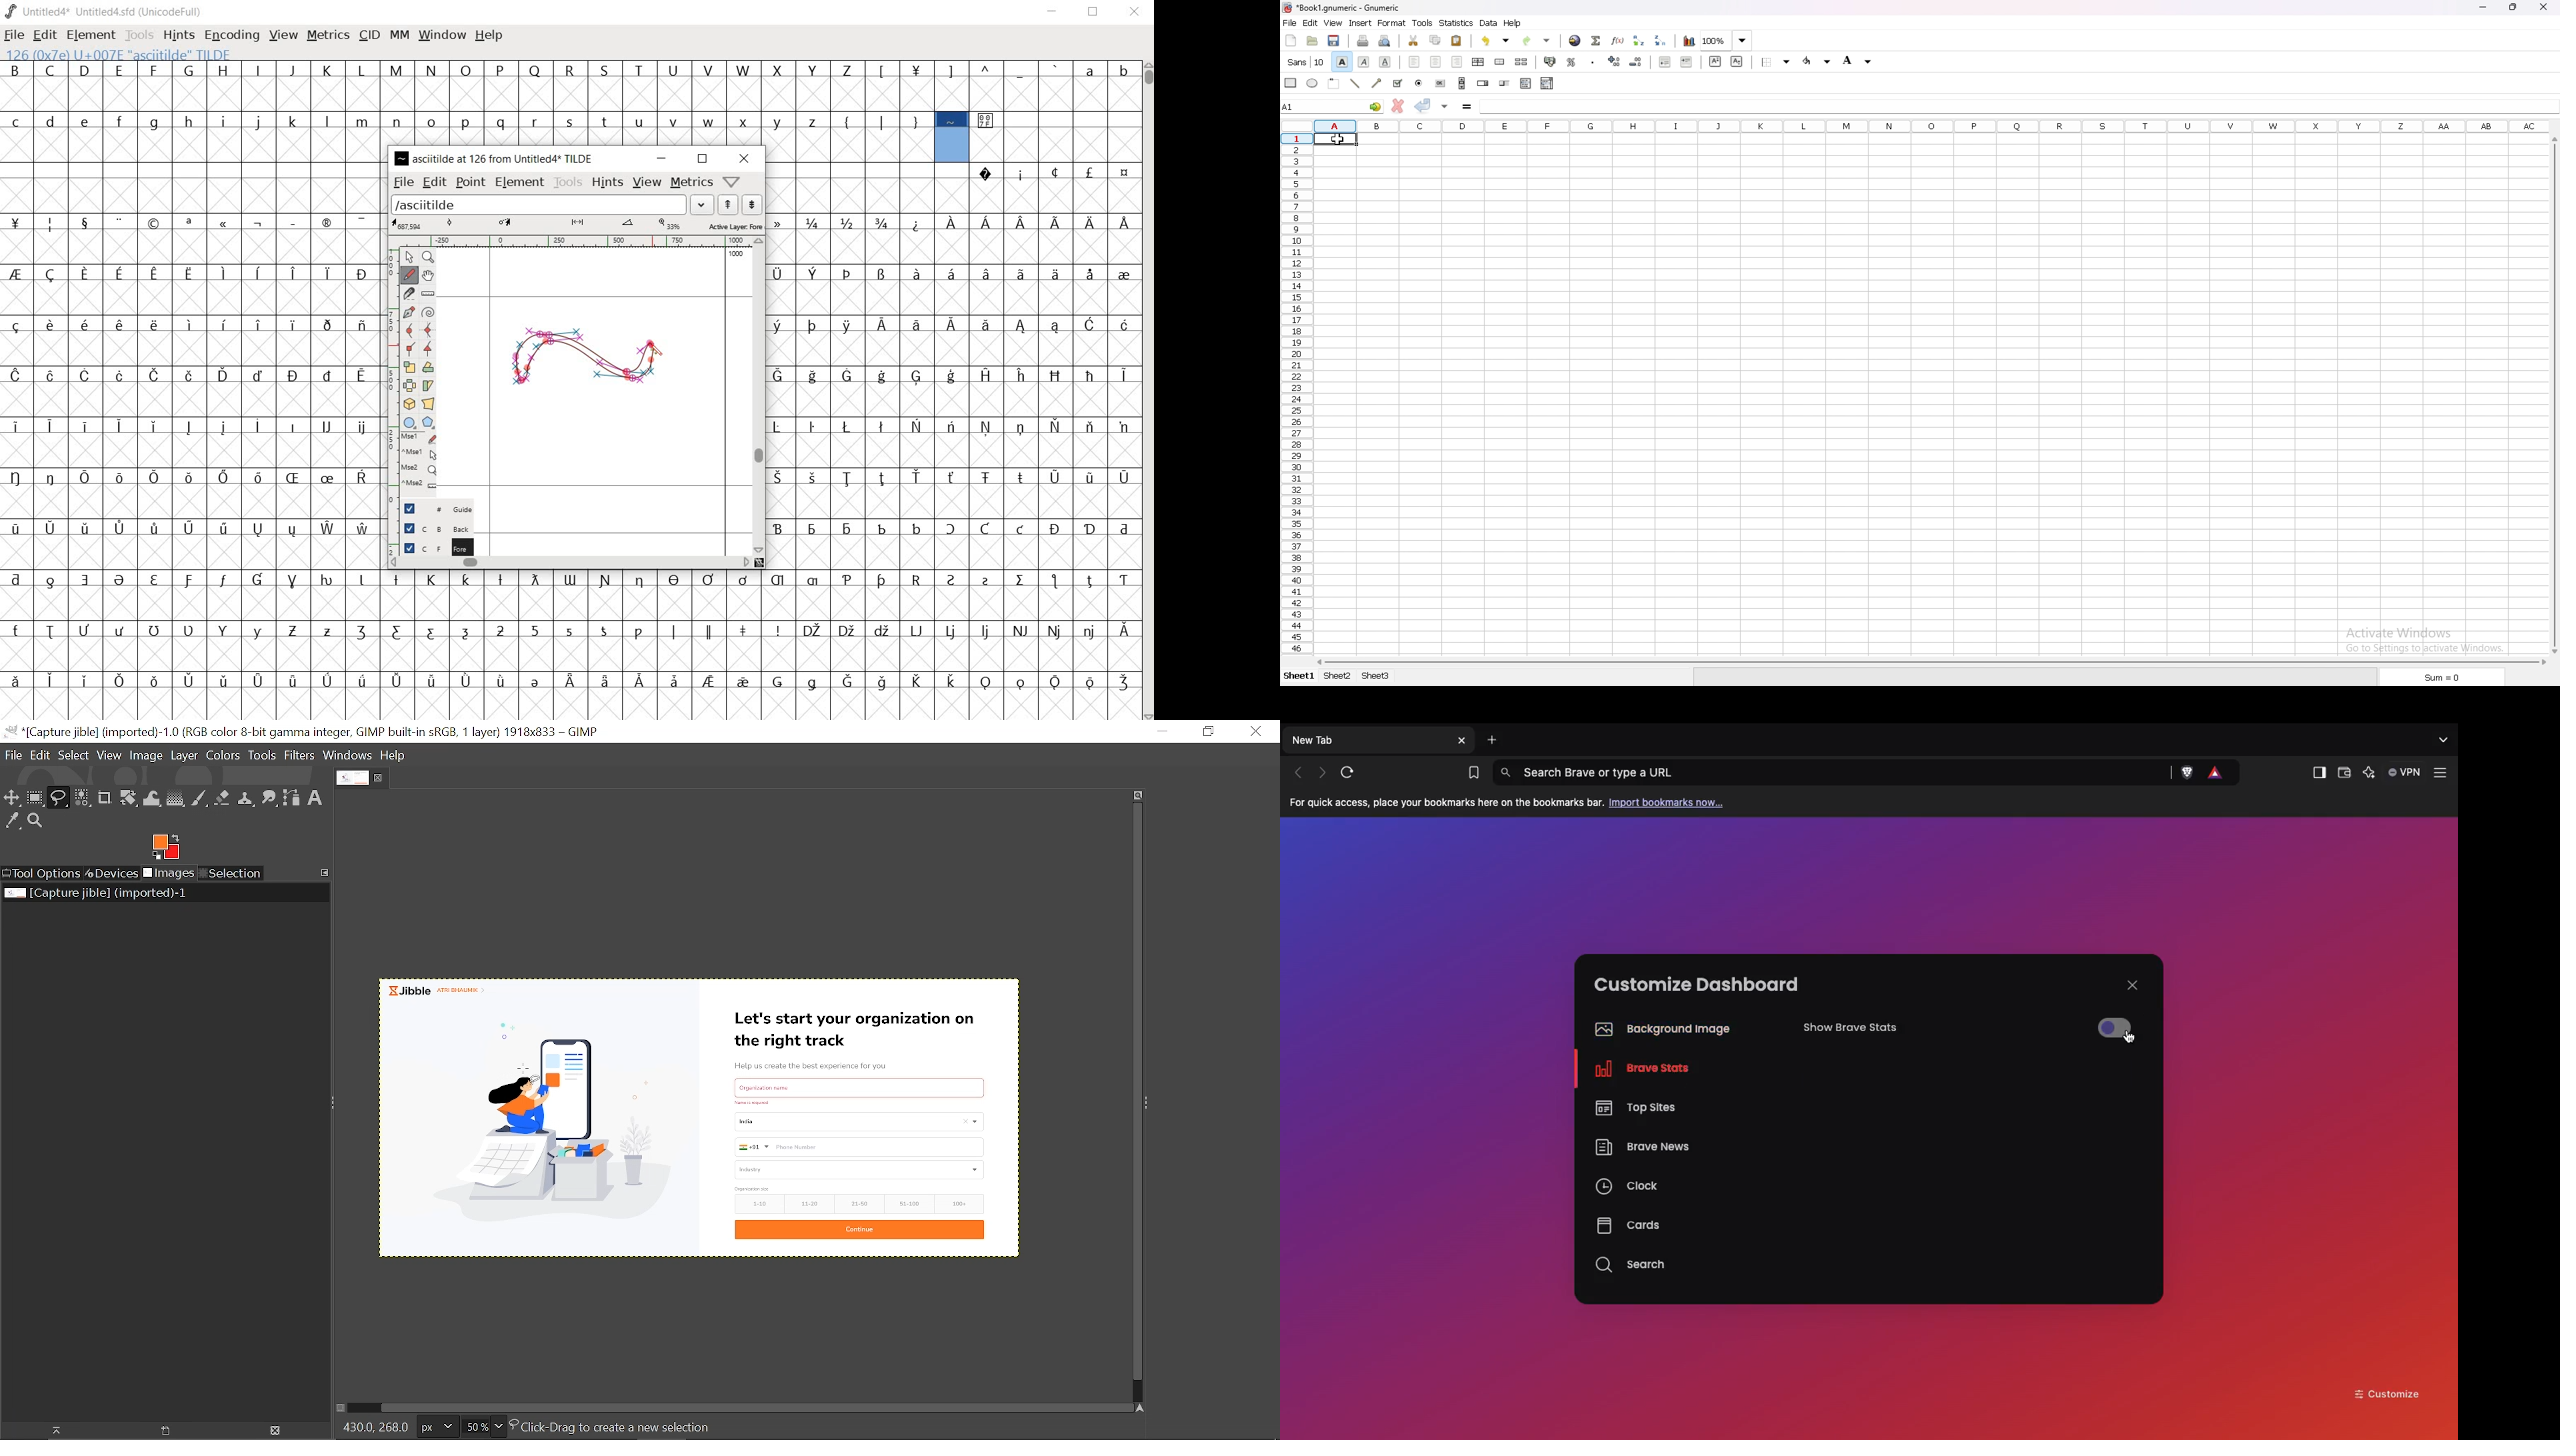 This screenshot has height=1456, width=2576. I want to click on tools, so click(1422, 22).